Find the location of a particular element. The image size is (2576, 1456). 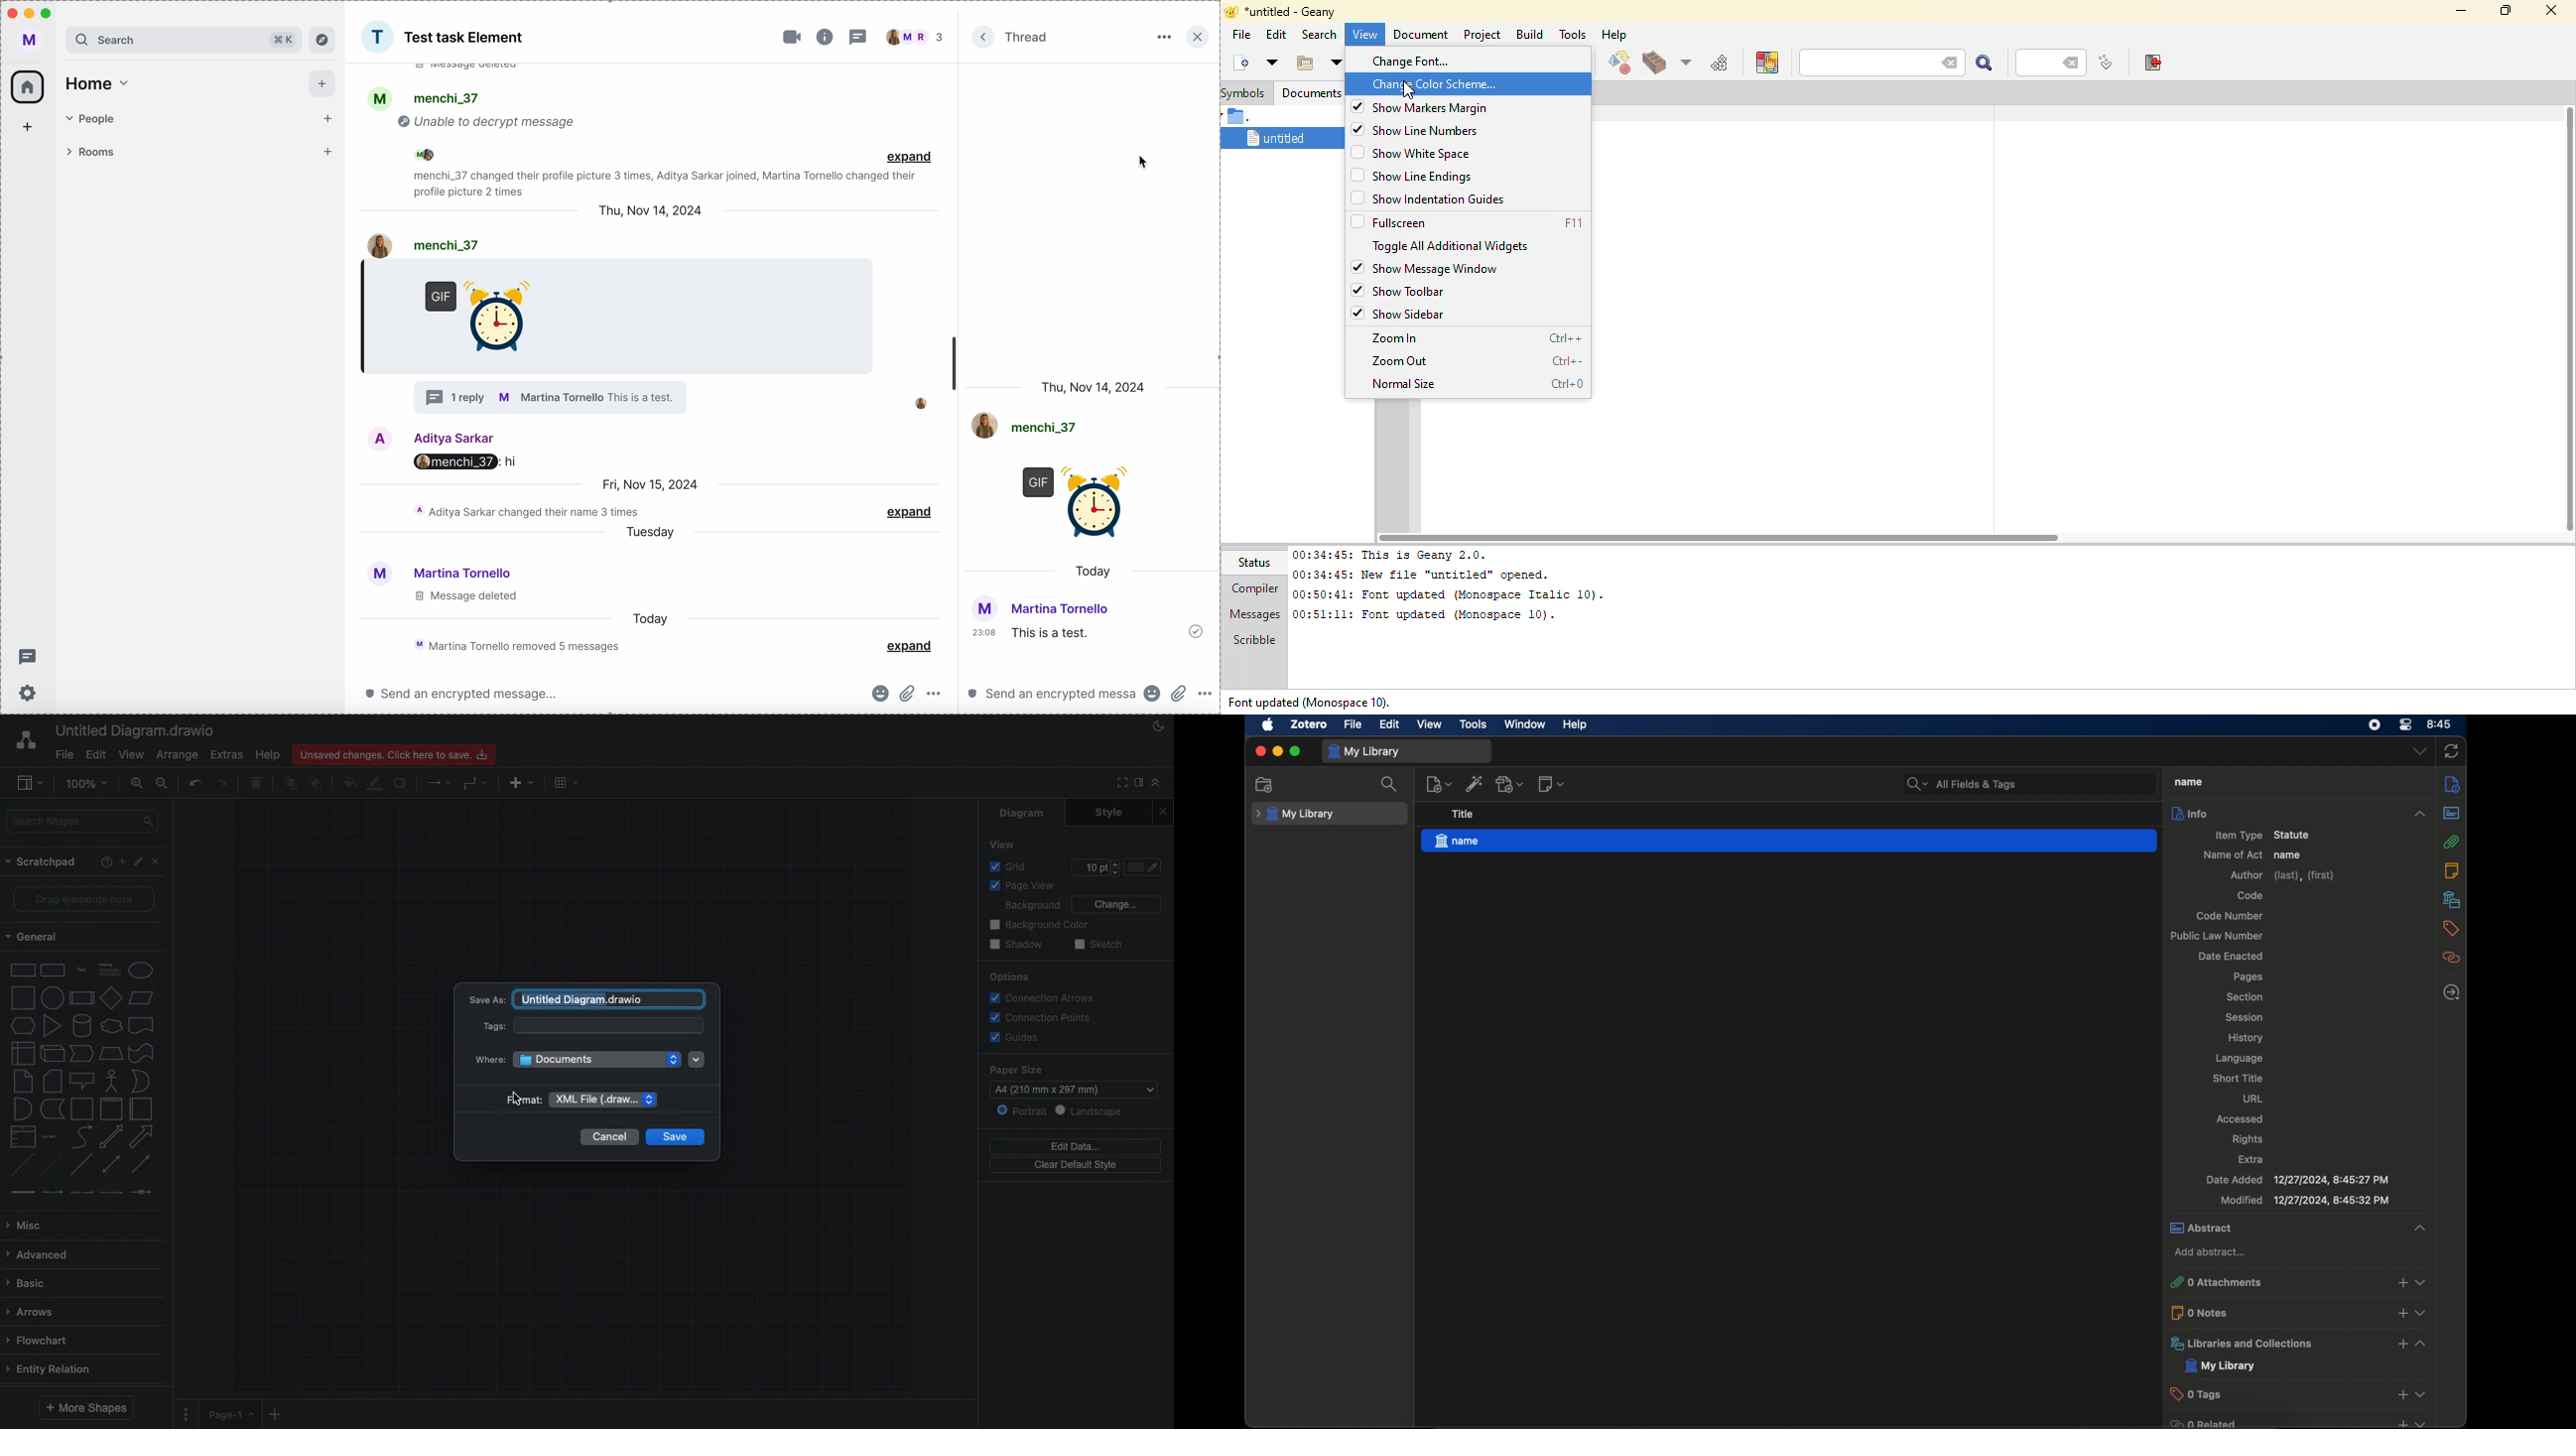

user is located at coordinates (438, 571).